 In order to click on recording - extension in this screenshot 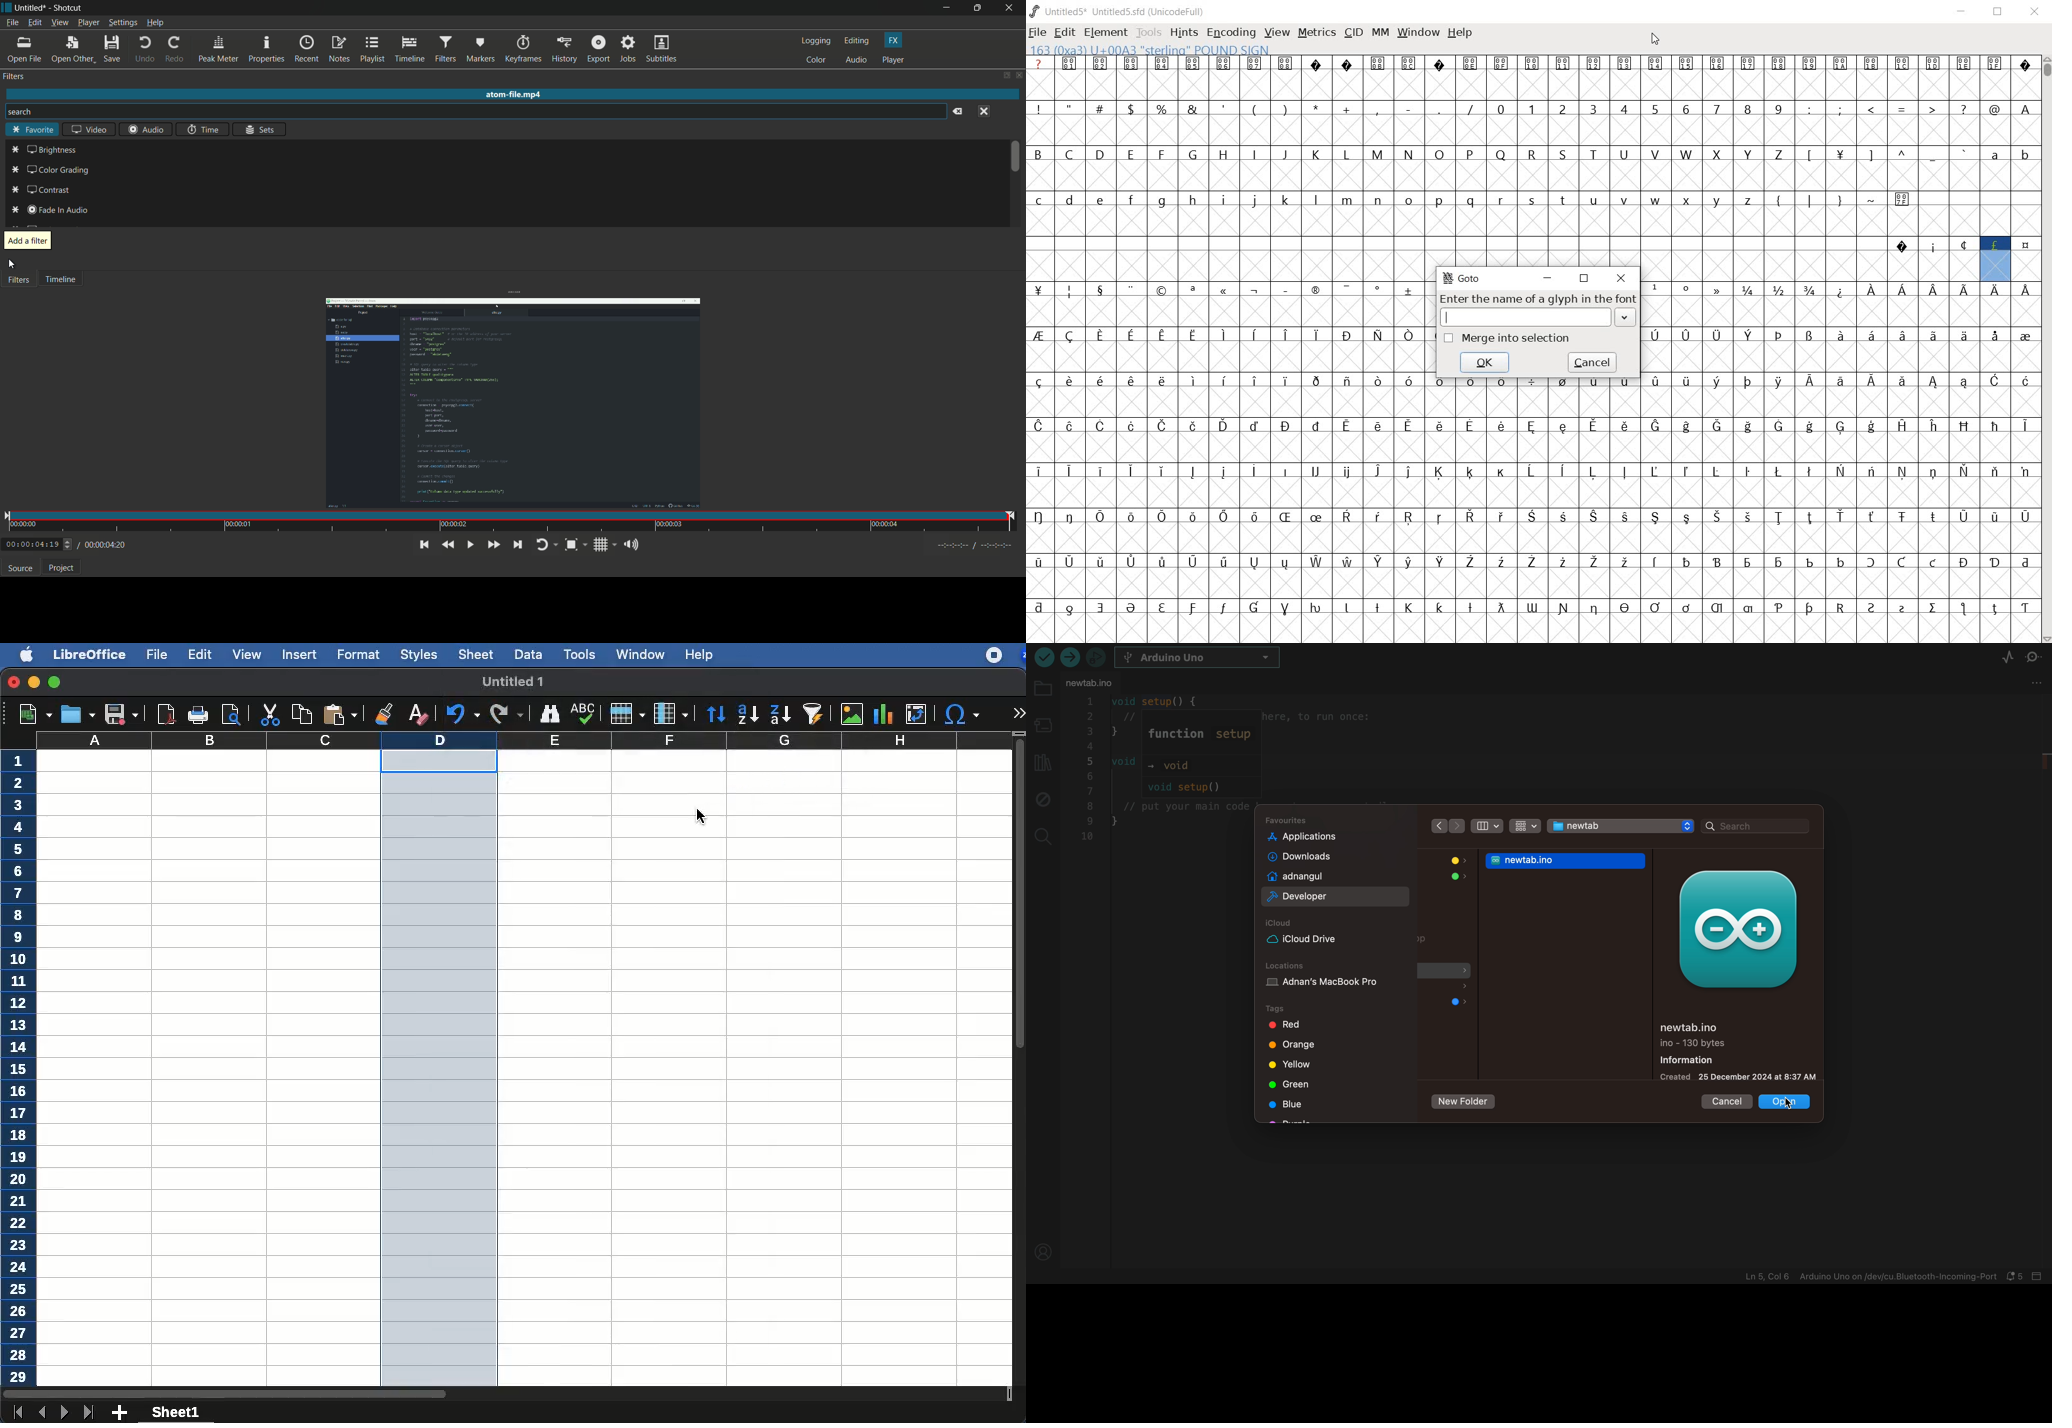, I will do `click(994, 655)`.